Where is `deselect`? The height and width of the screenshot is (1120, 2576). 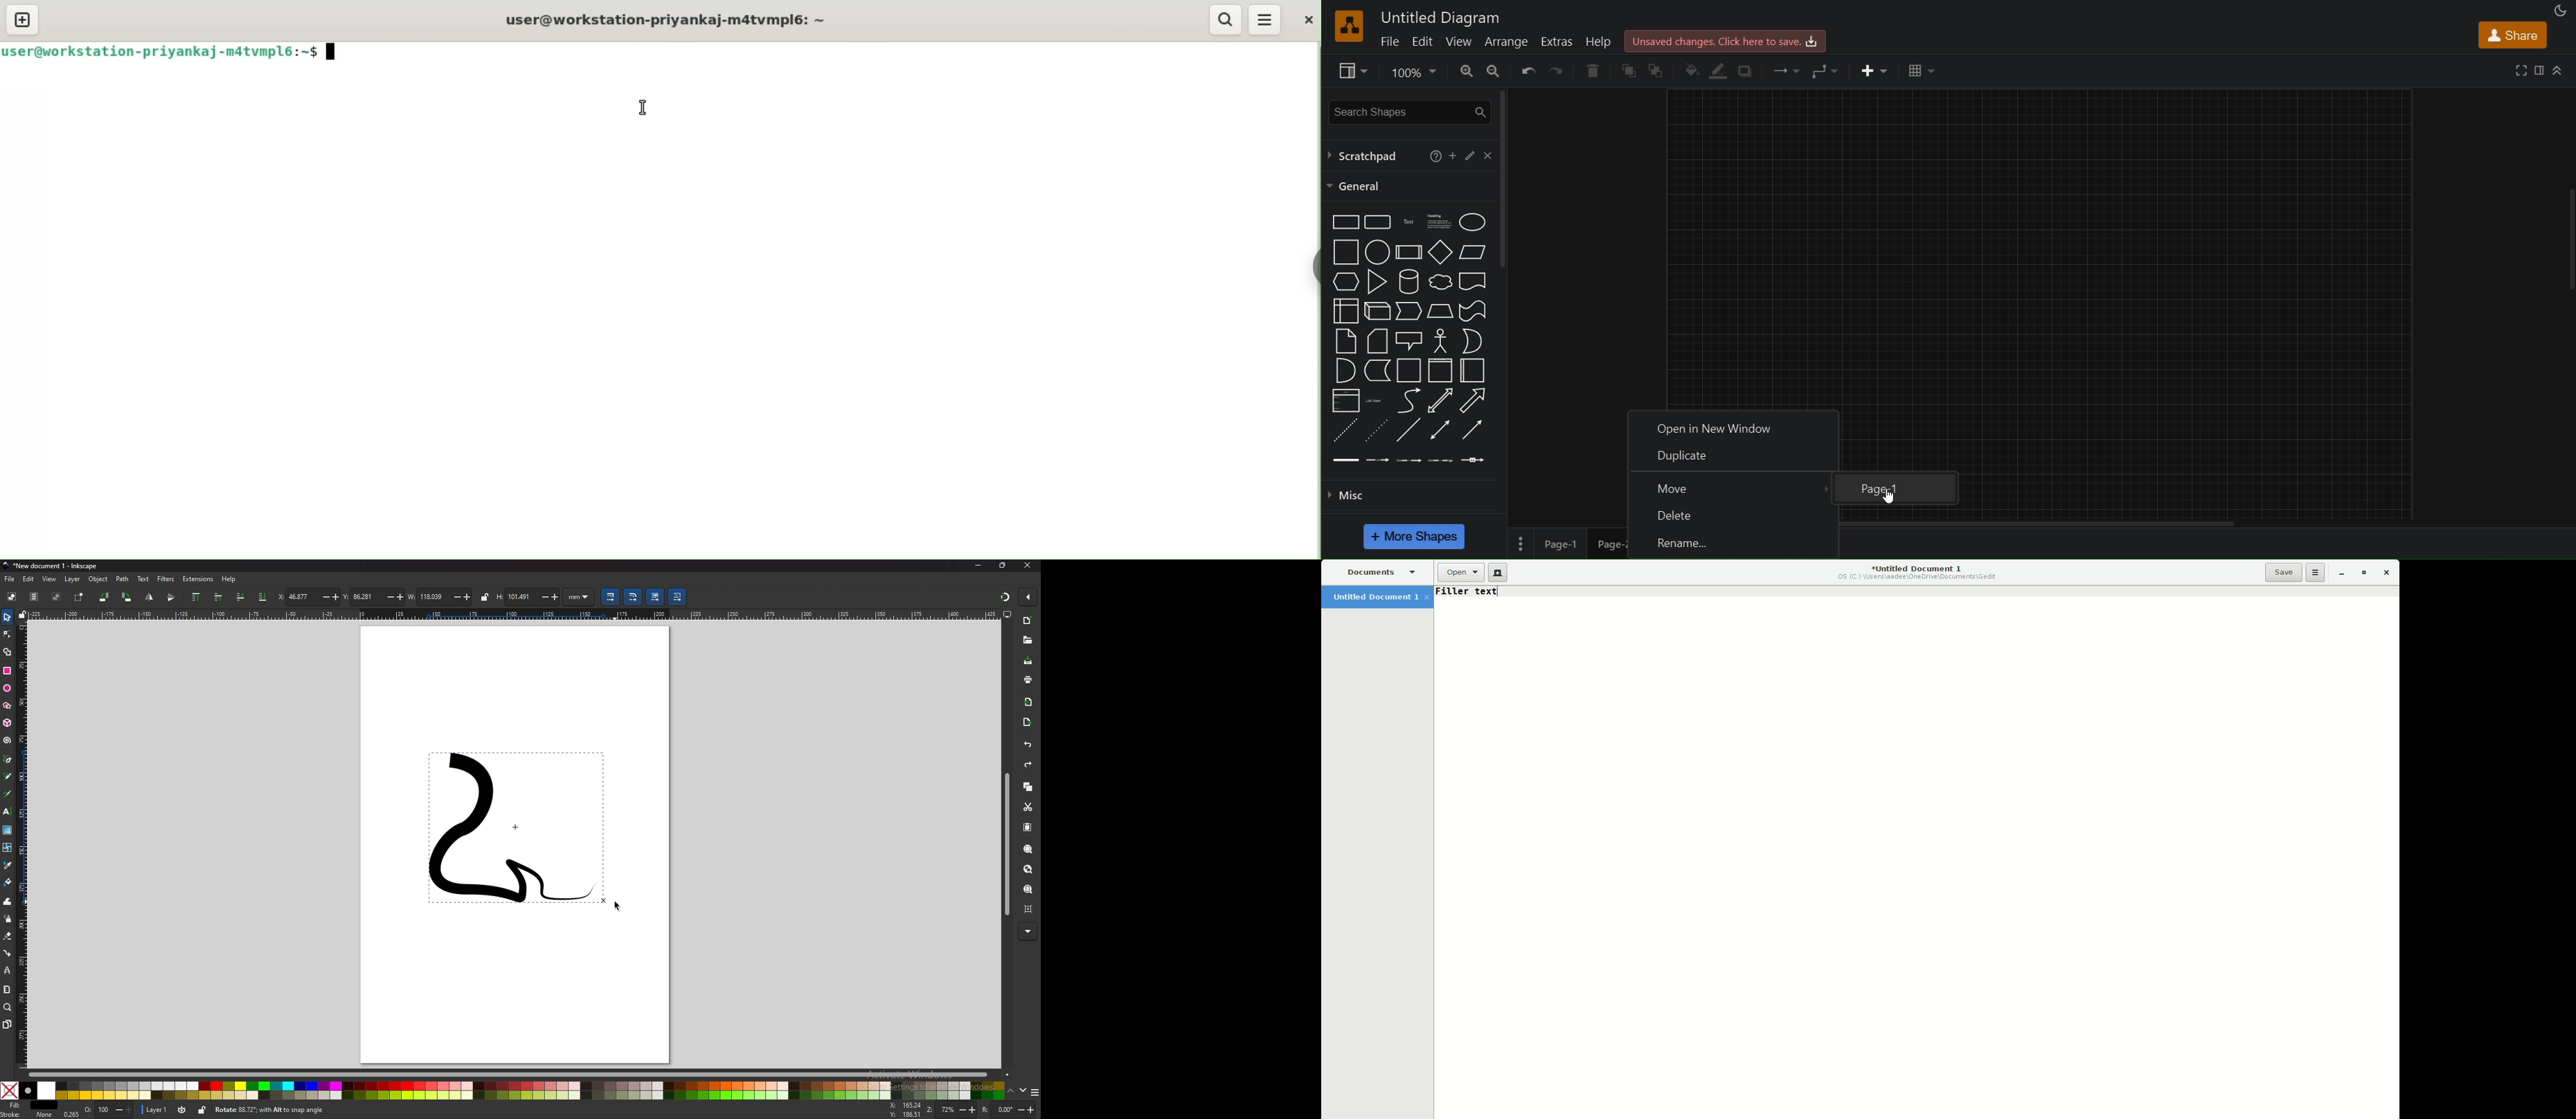
deselect is located at coordinates (57, 596).